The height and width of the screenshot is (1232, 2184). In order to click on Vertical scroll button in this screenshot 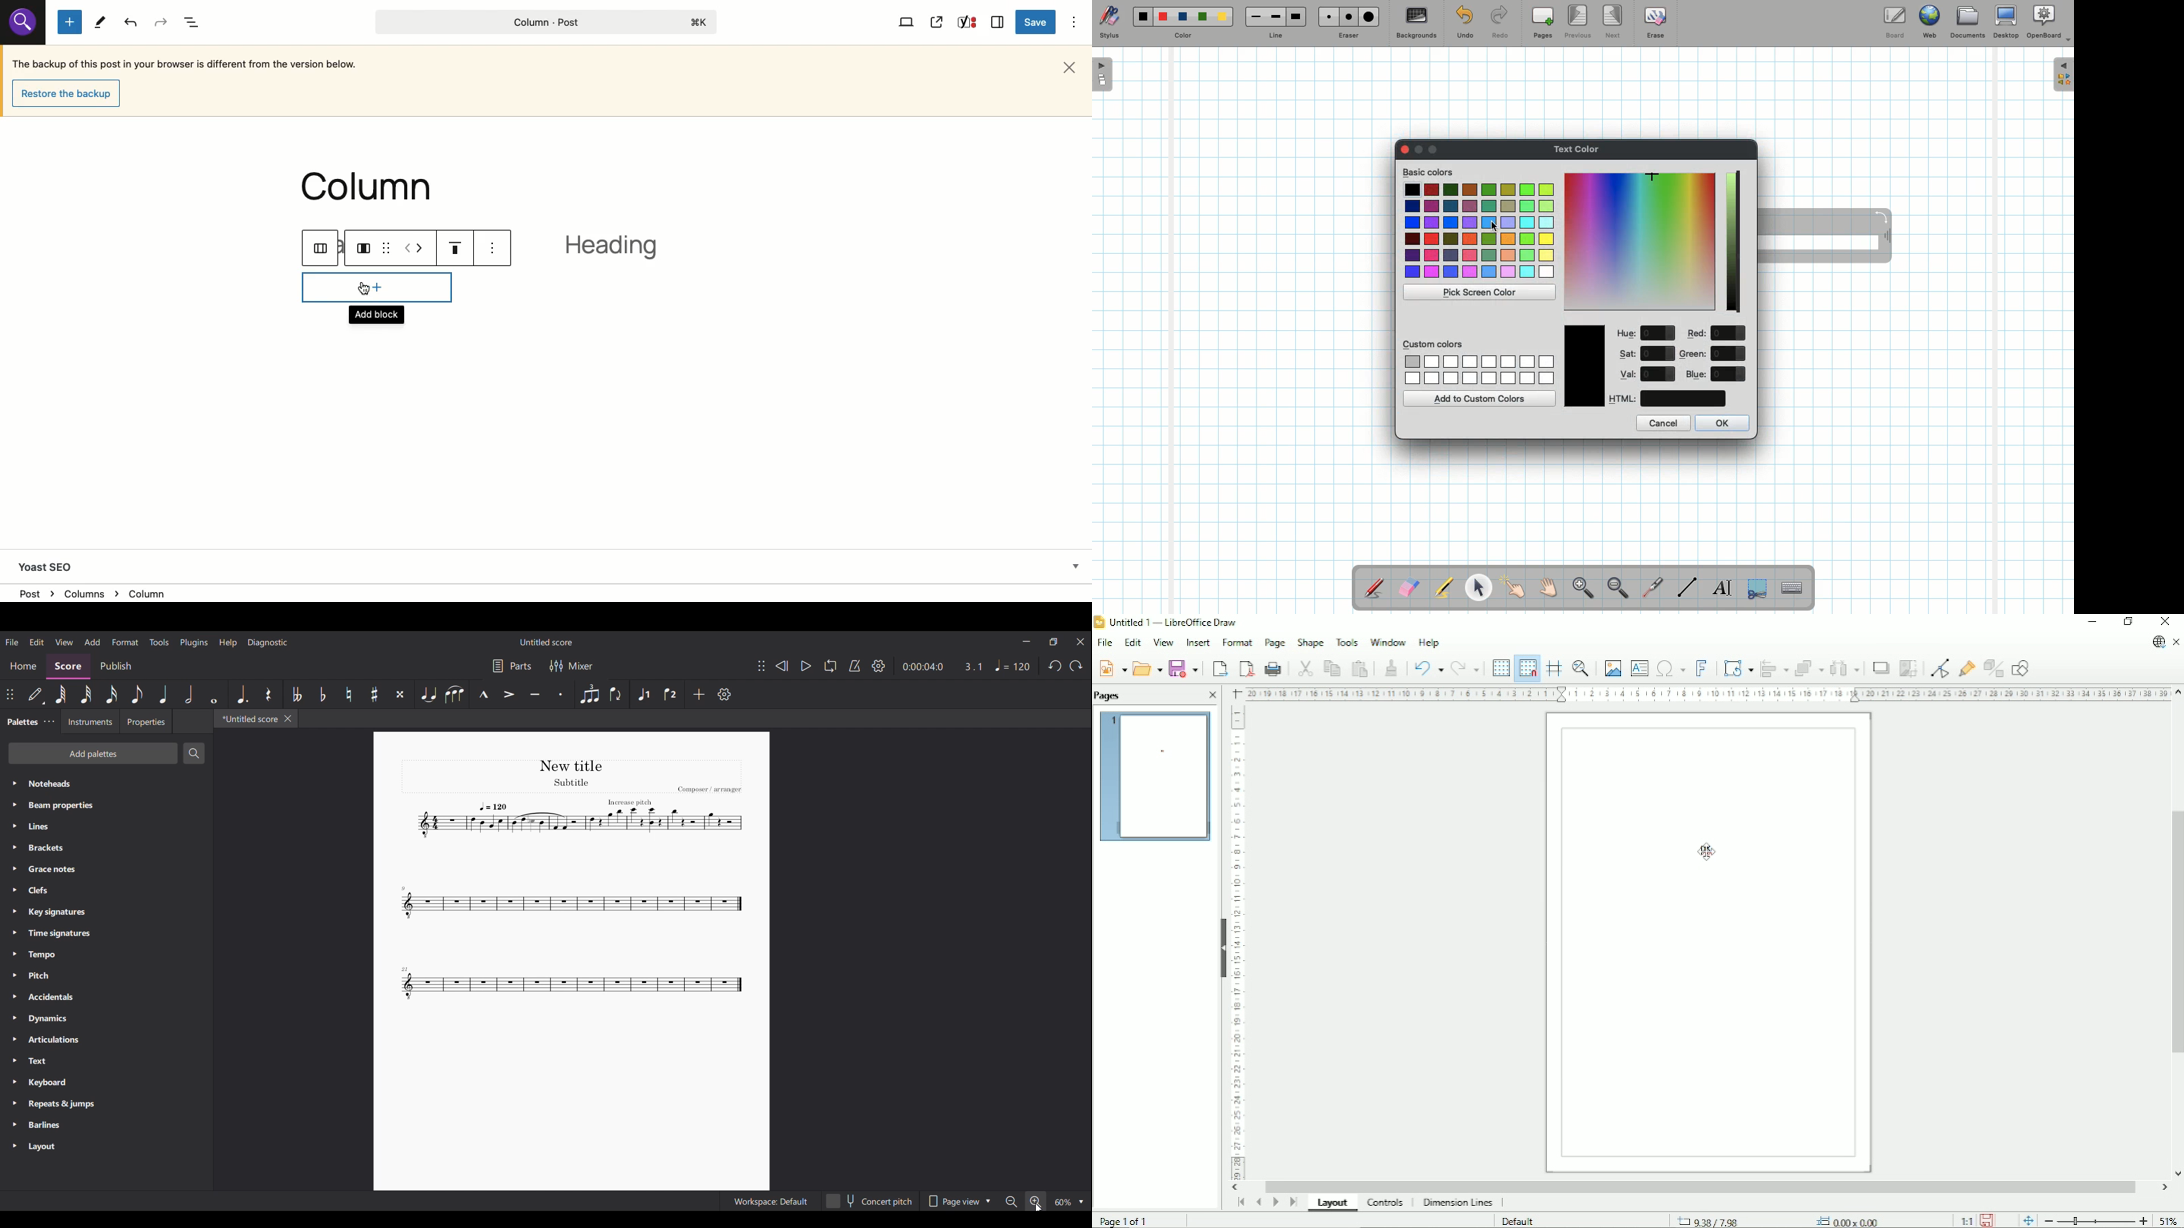, I will do `click(2177, 693)`.